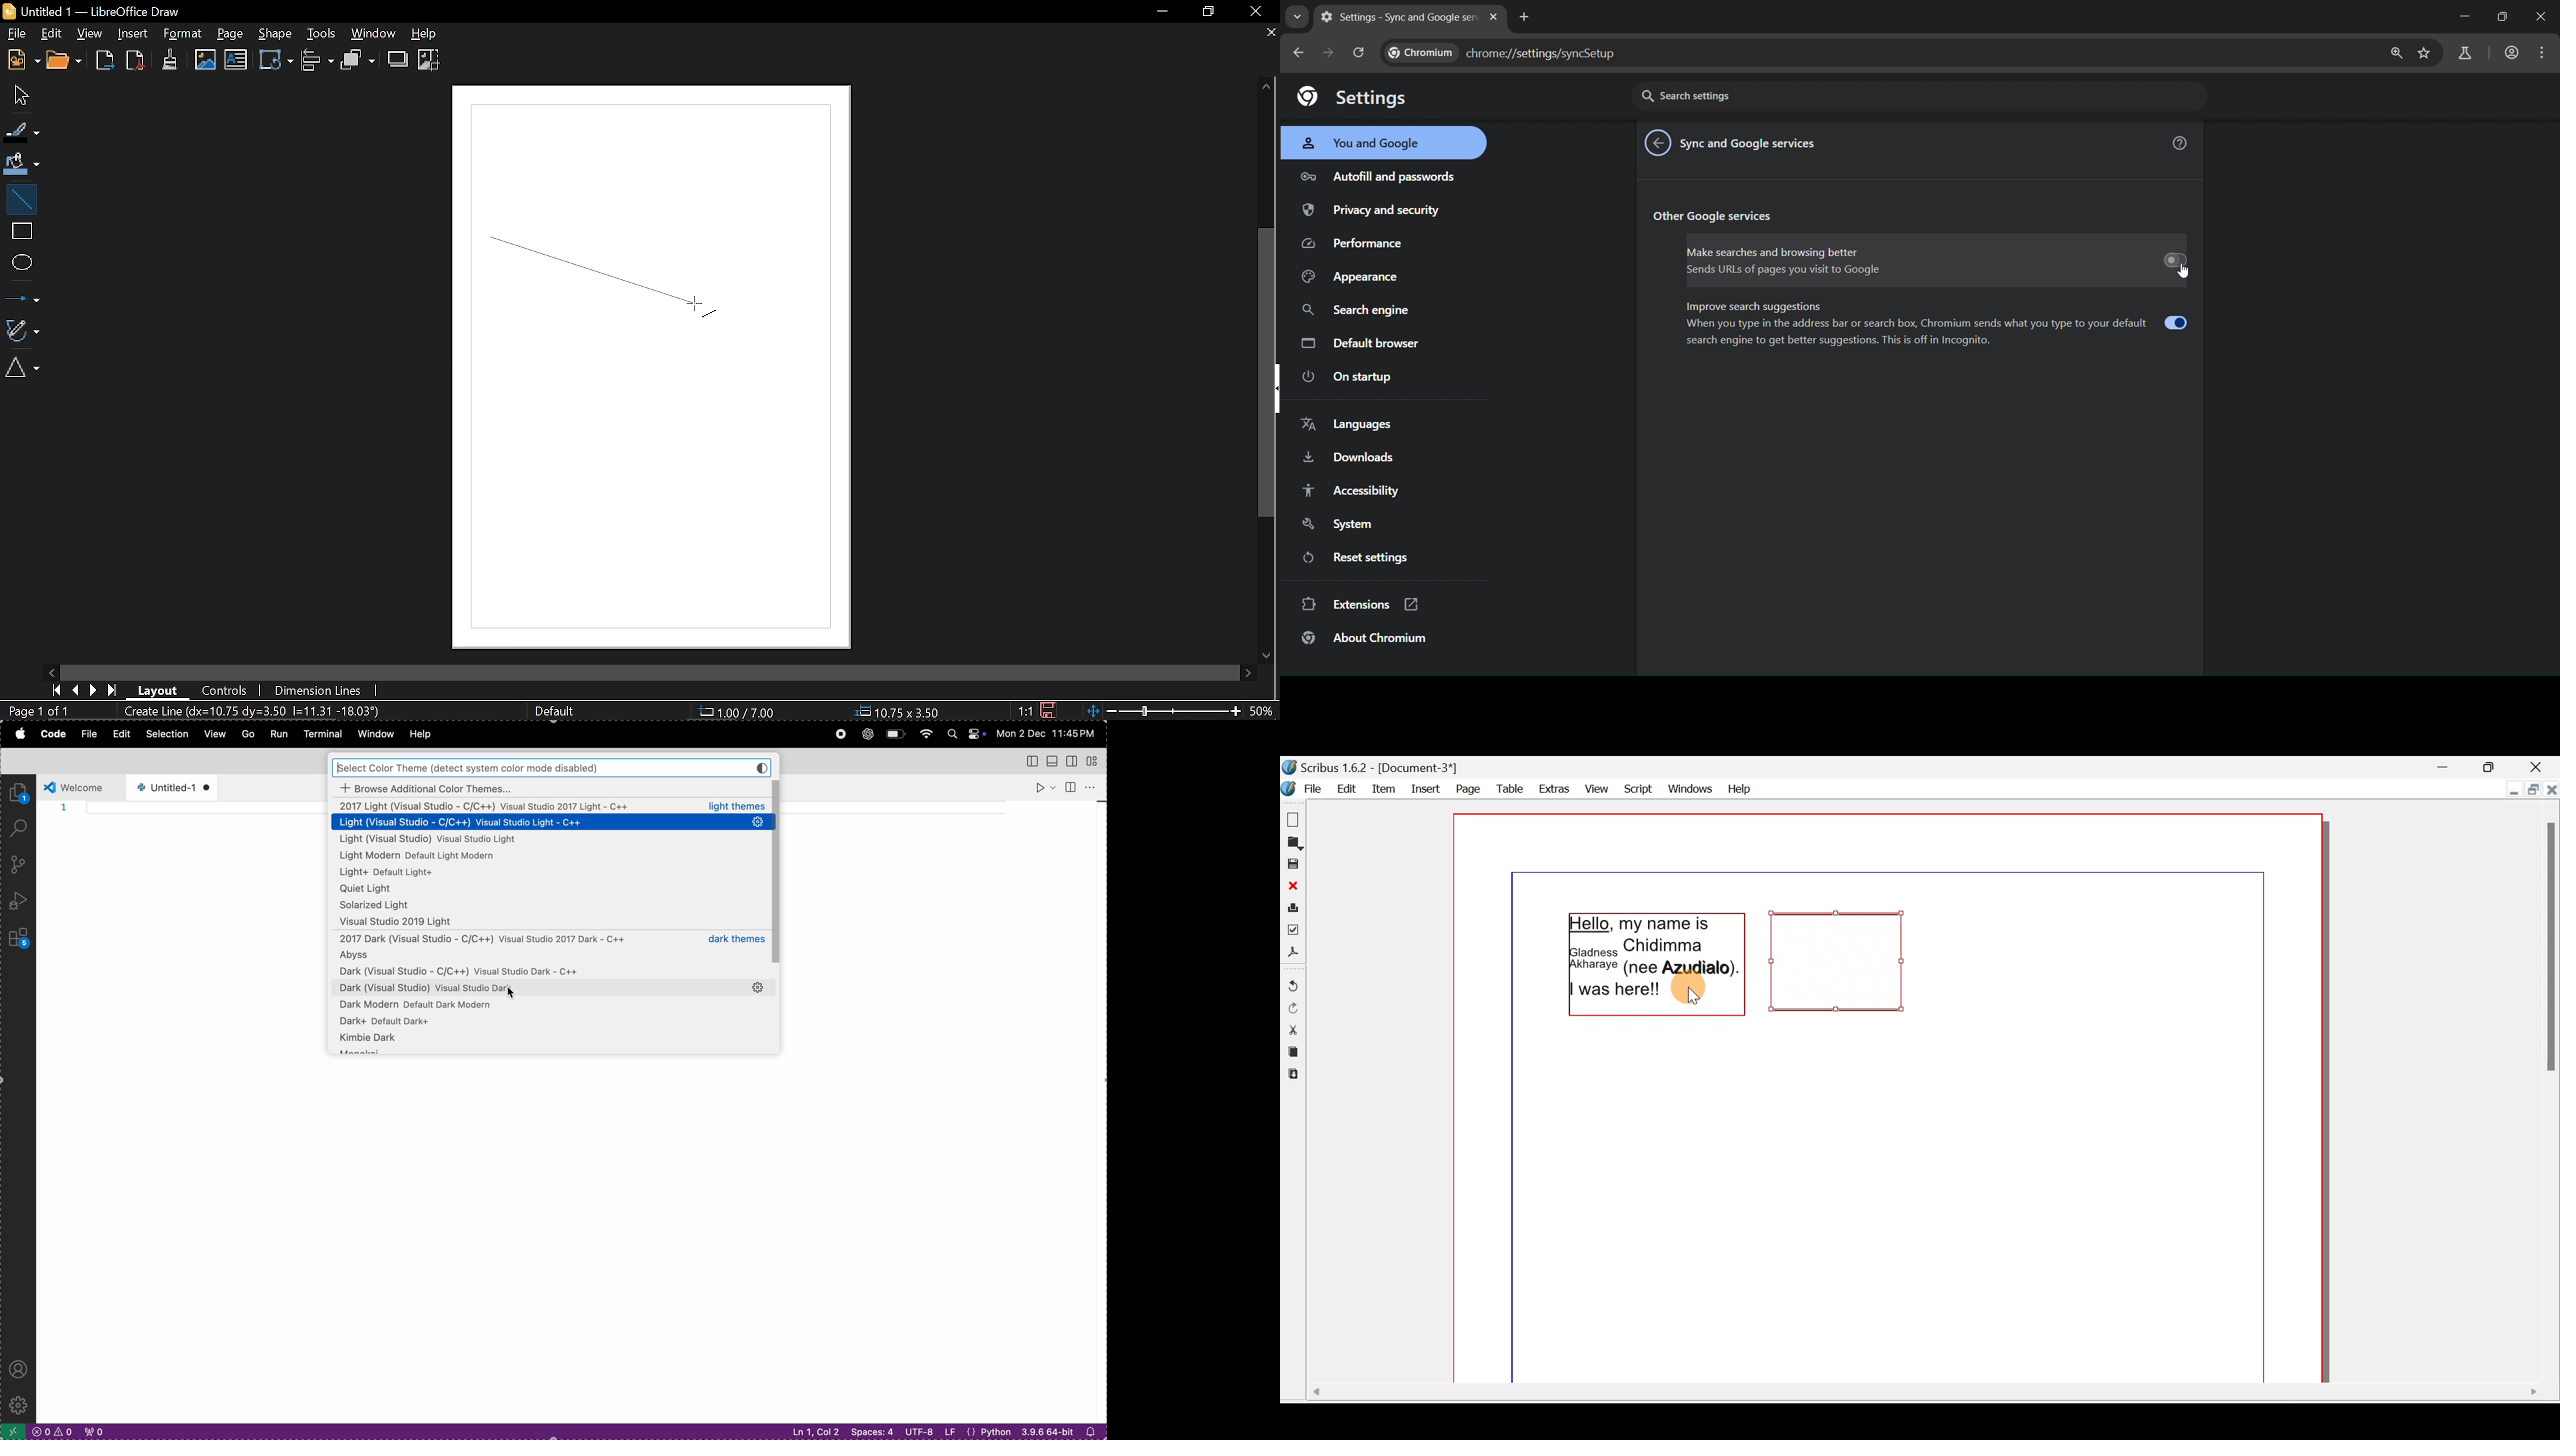 The width and height of the screenshot is (2576, 1456). Describe the element at coordinates (1935, 261) in the screenshot. I see `Make searches and browsing better
Sends URLS of pages you visit to Google` at that location.